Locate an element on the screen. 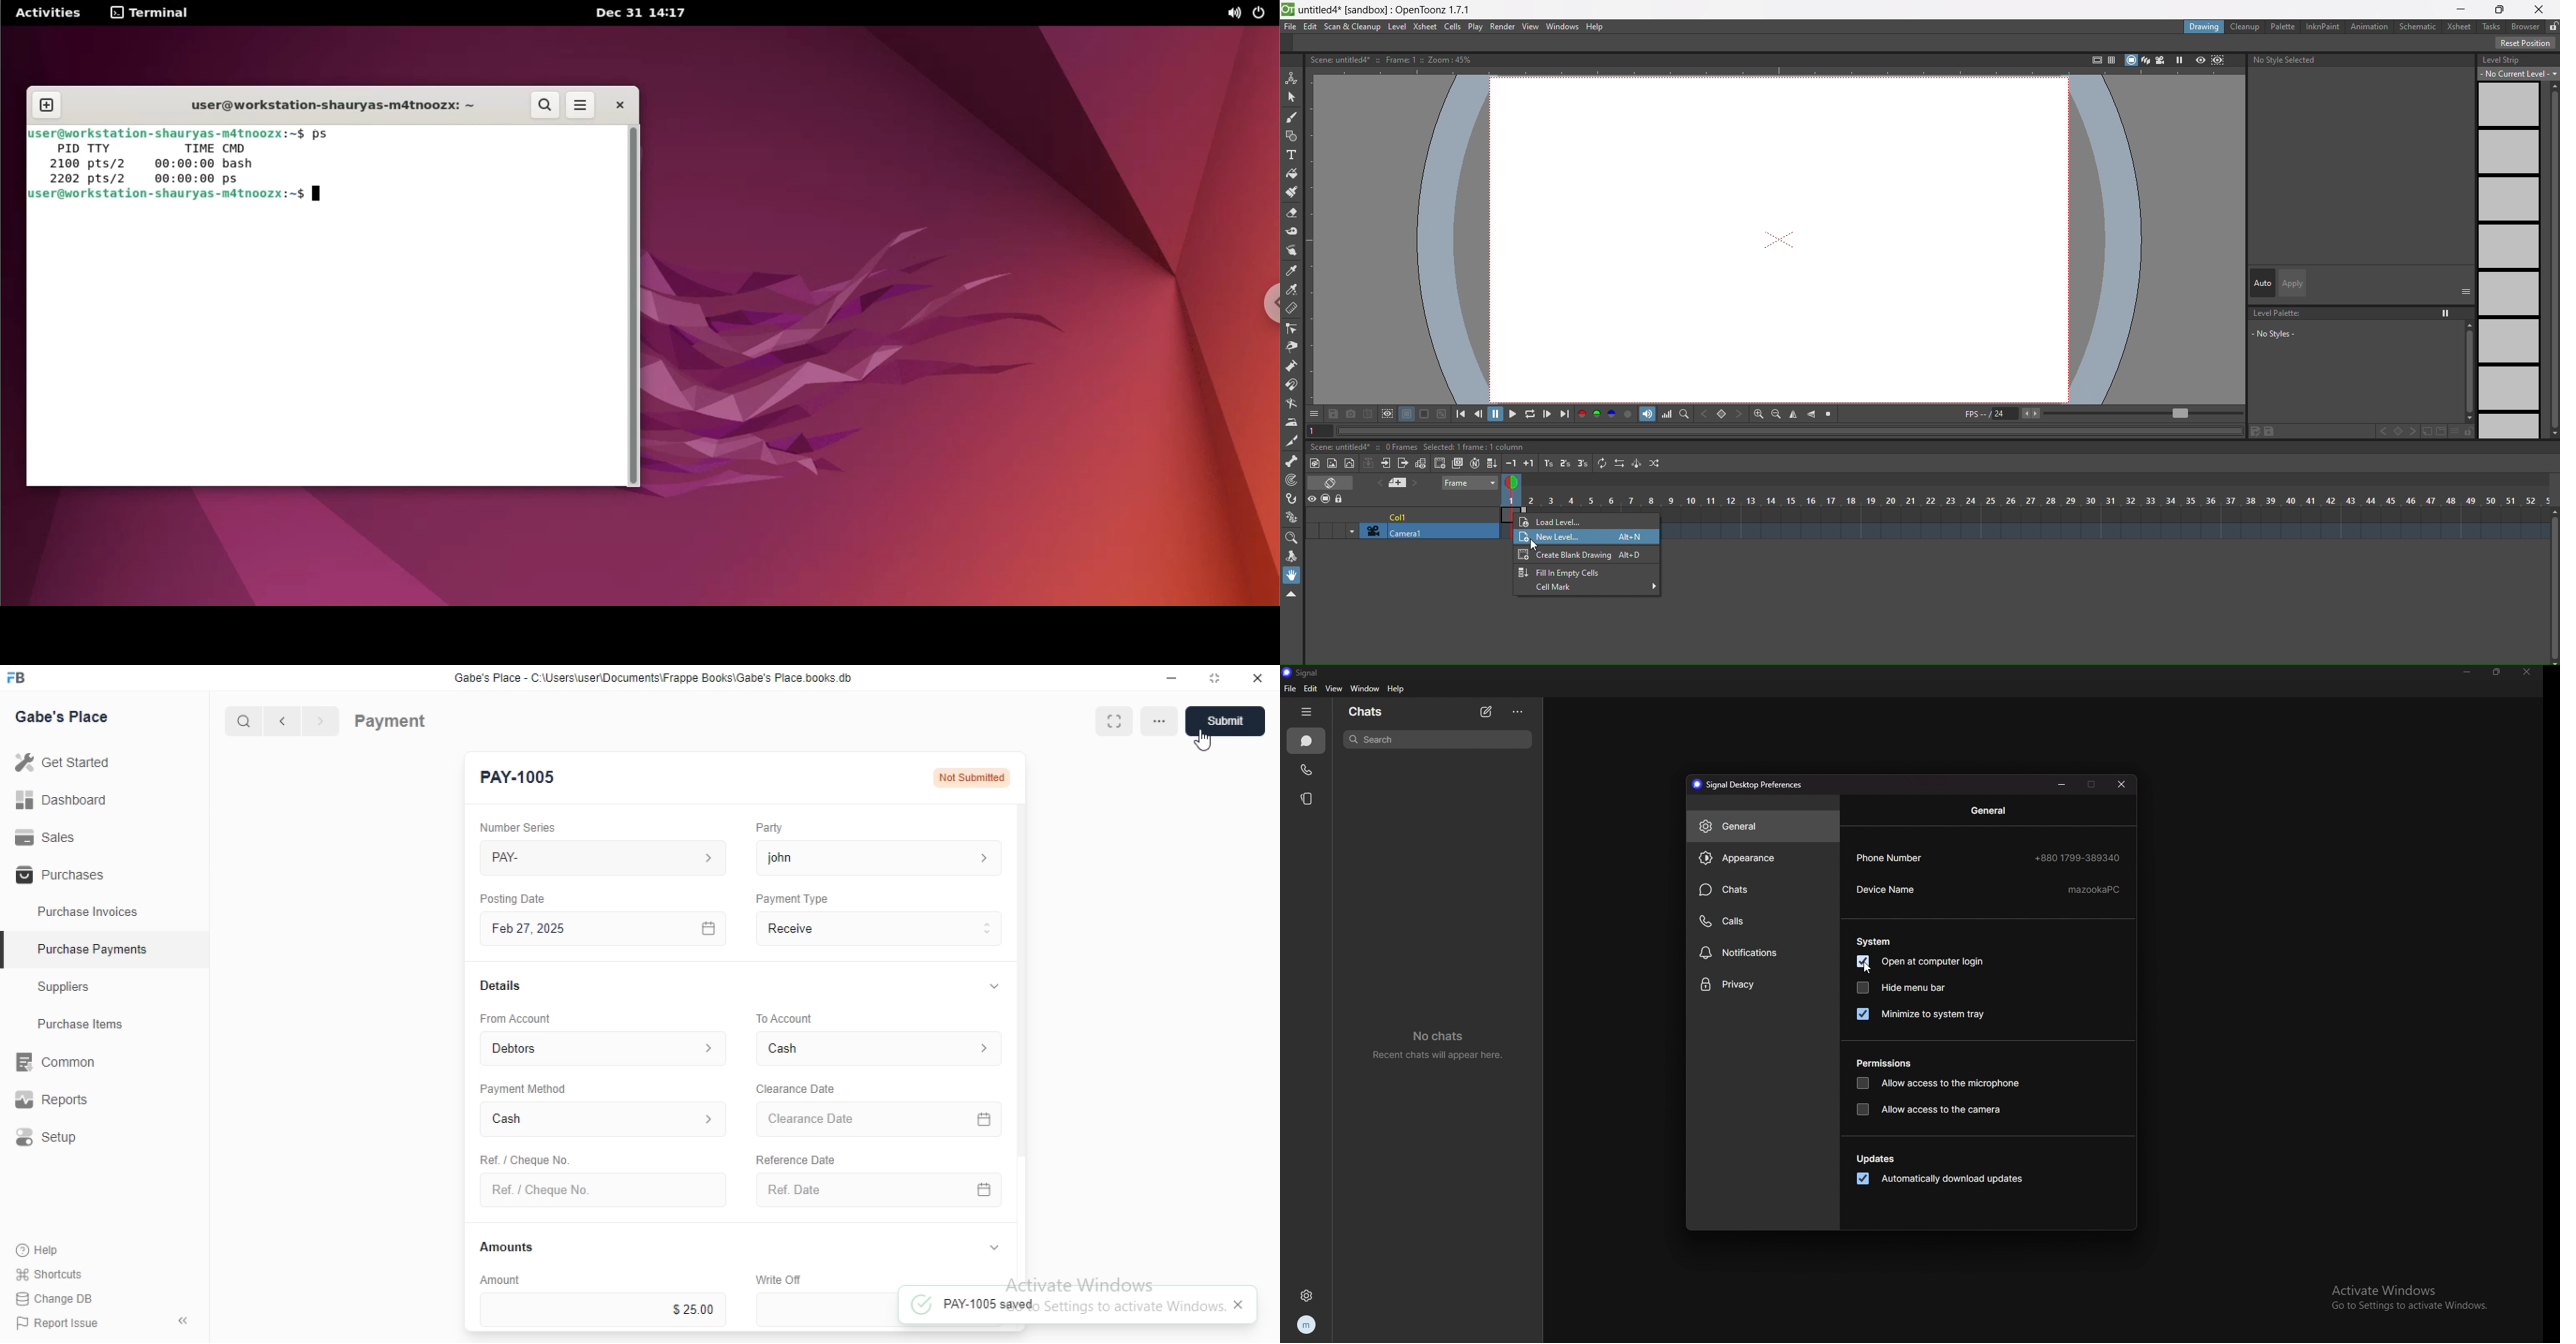 The height and width of the screenshot is (1344, 2576). level strip is located at coordinates (2501, 59).